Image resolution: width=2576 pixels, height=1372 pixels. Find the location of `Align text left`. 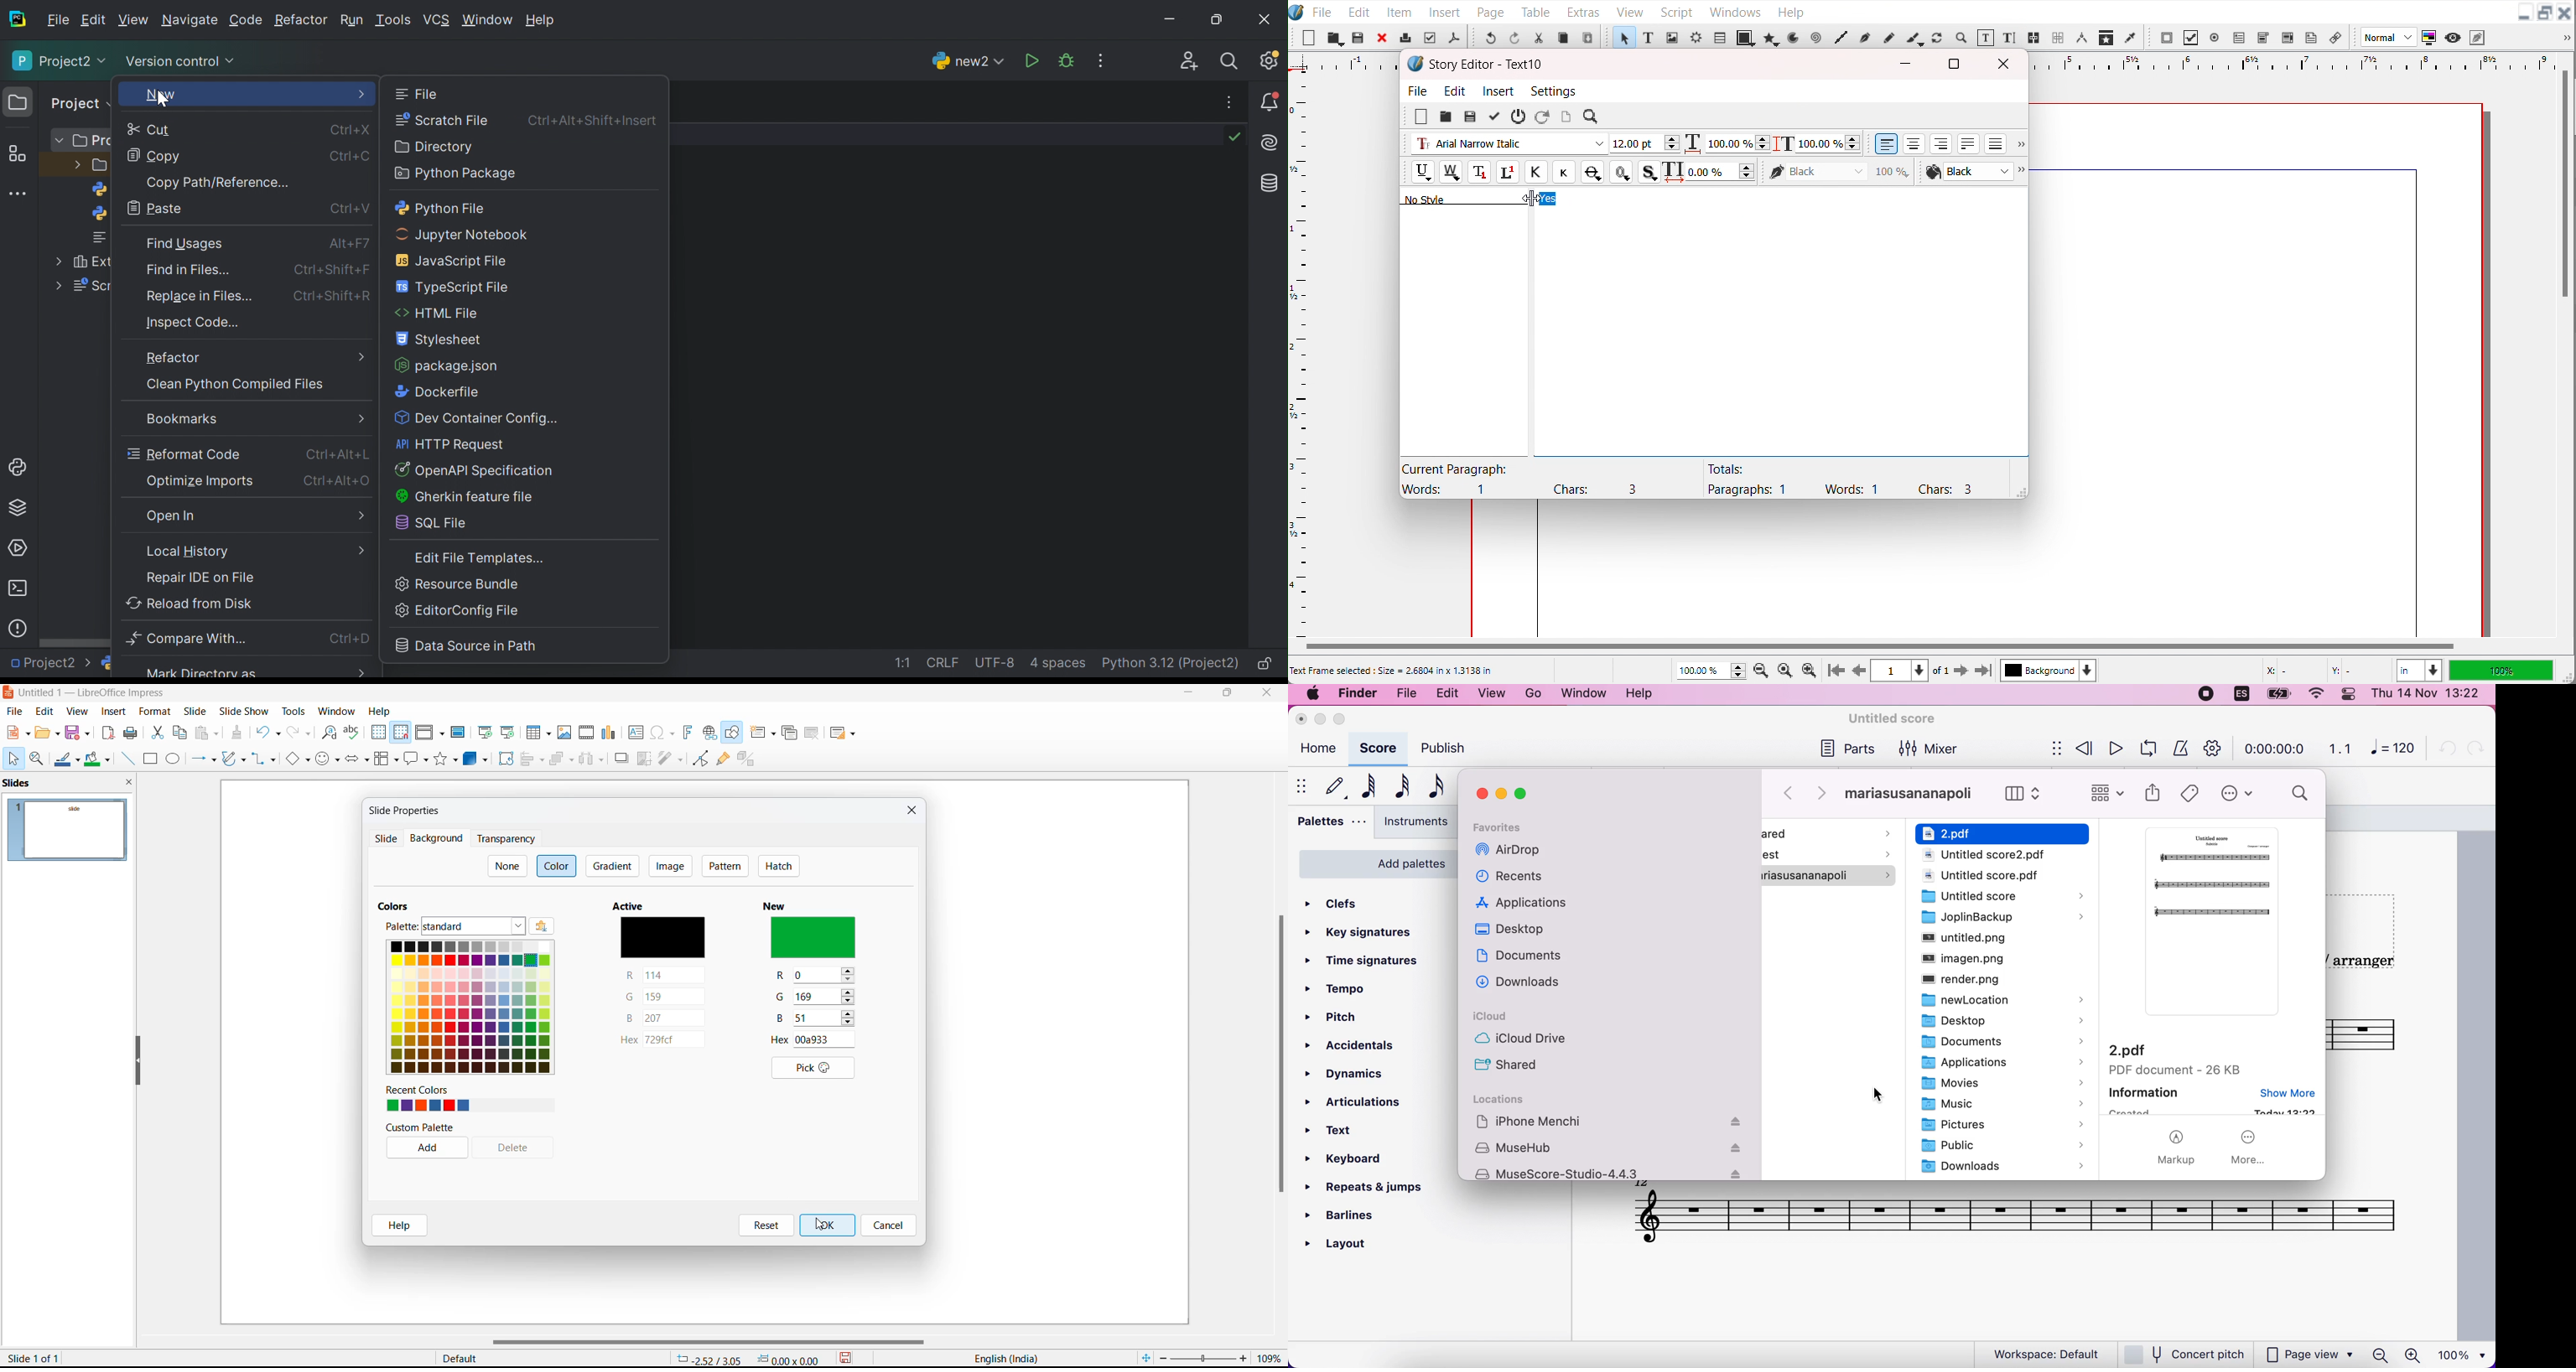

Align text left is located at coordinates (1887, 143).